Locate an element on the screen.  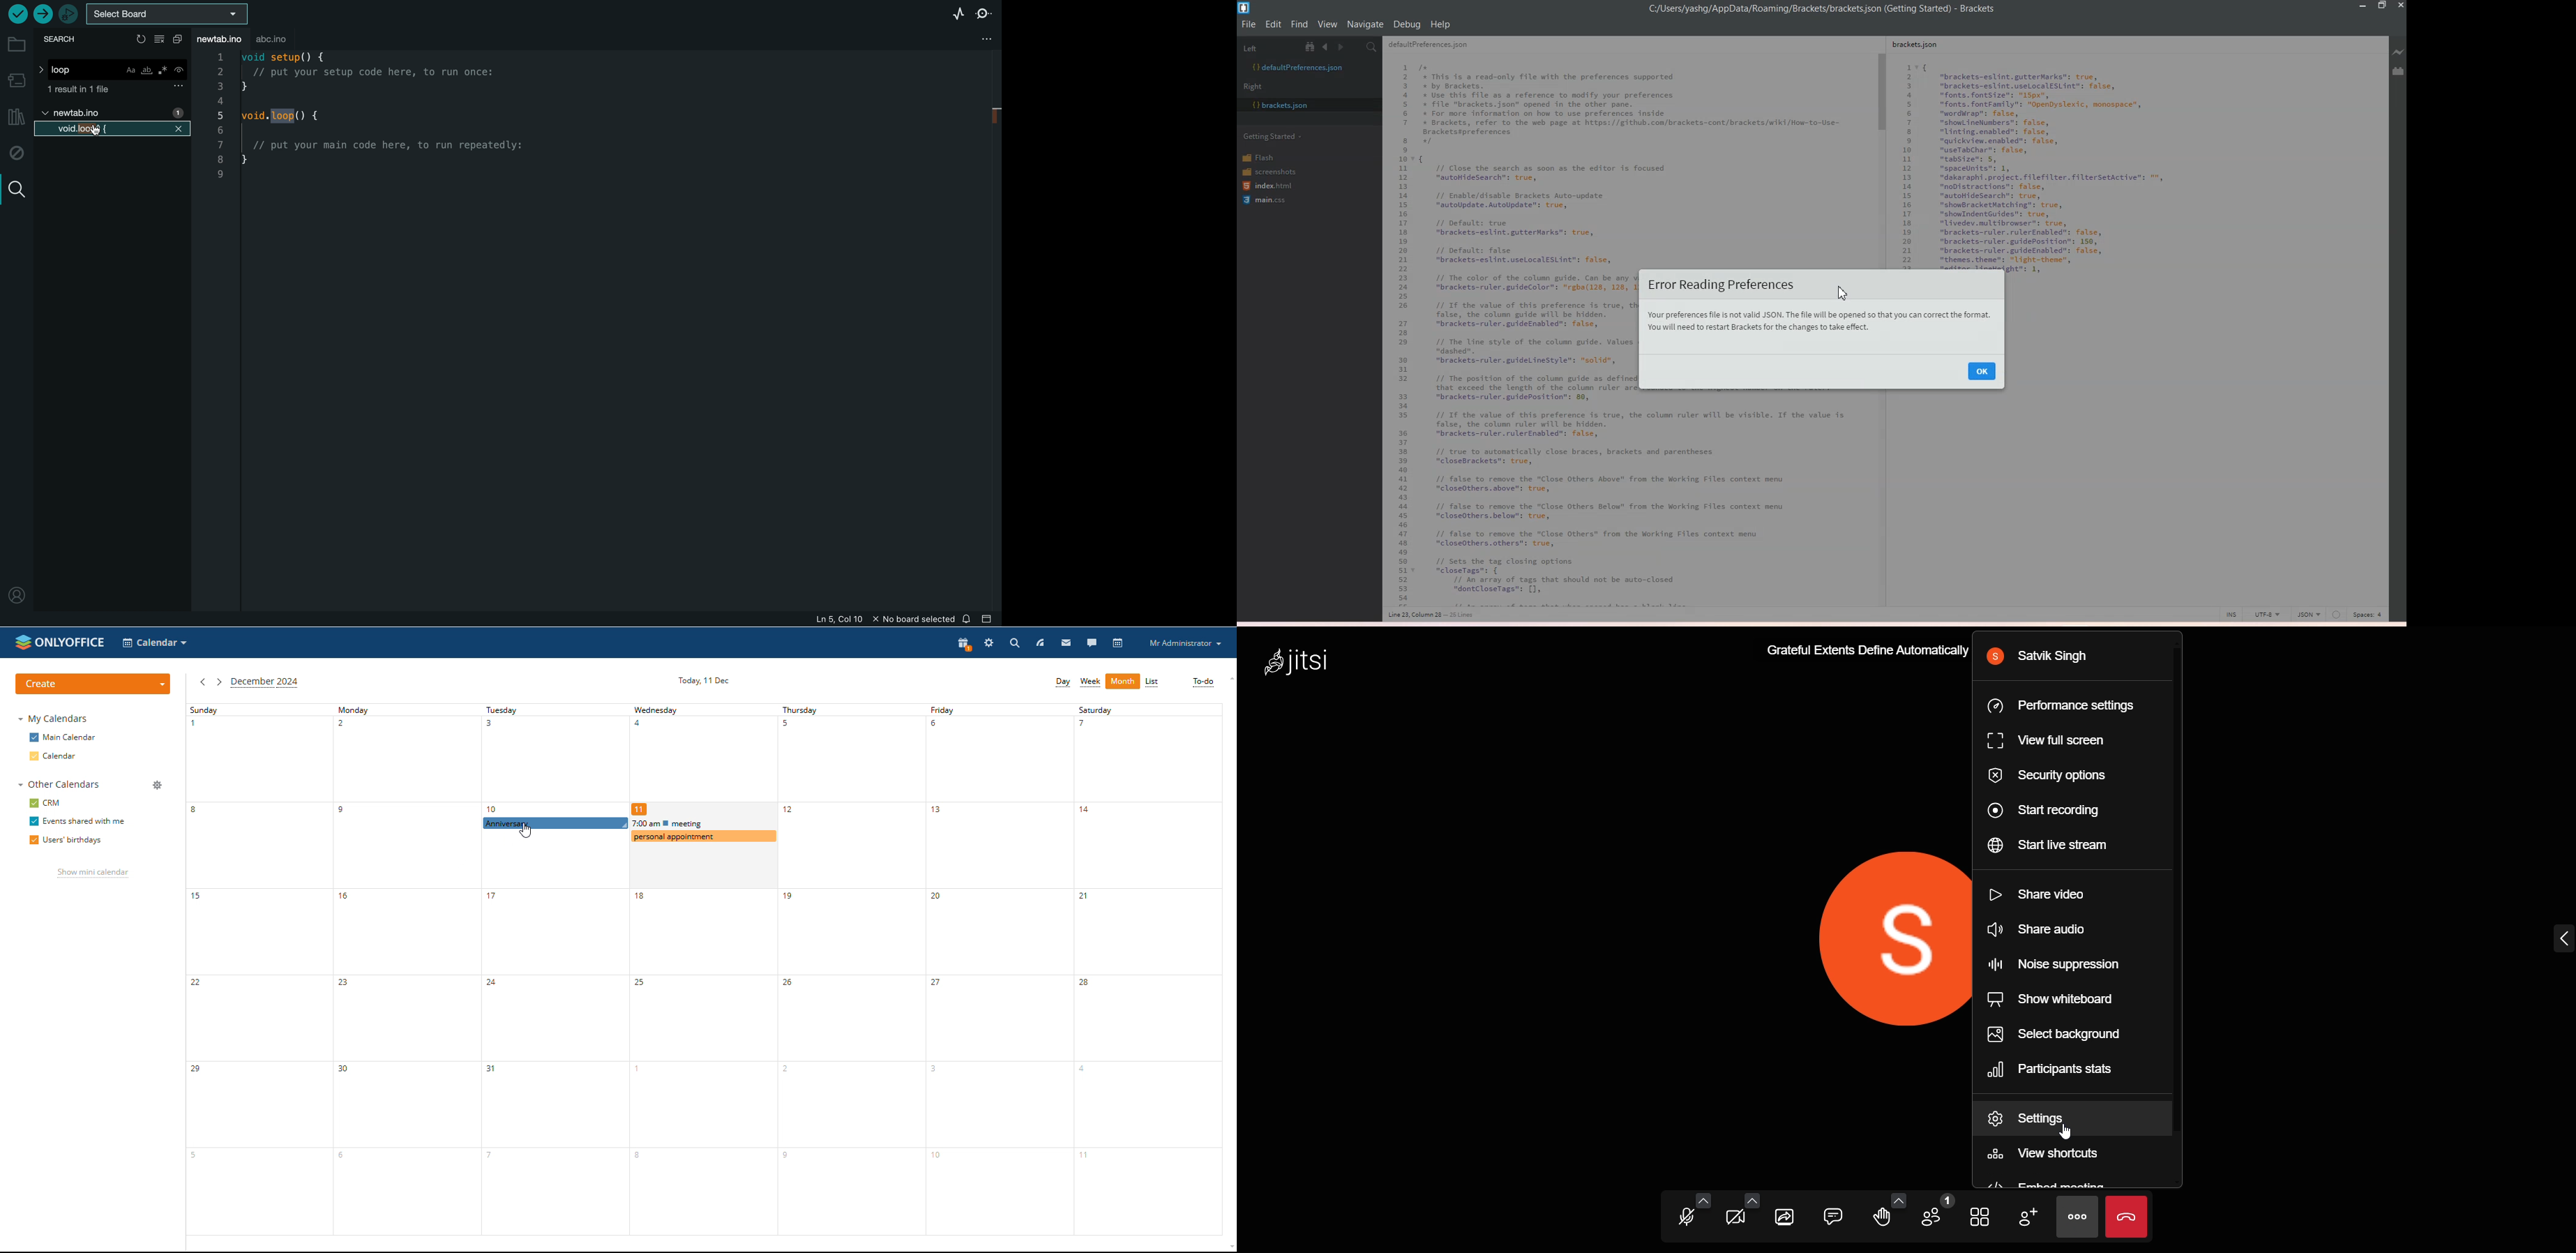
tile view is located at coordinates (1980, 1217).